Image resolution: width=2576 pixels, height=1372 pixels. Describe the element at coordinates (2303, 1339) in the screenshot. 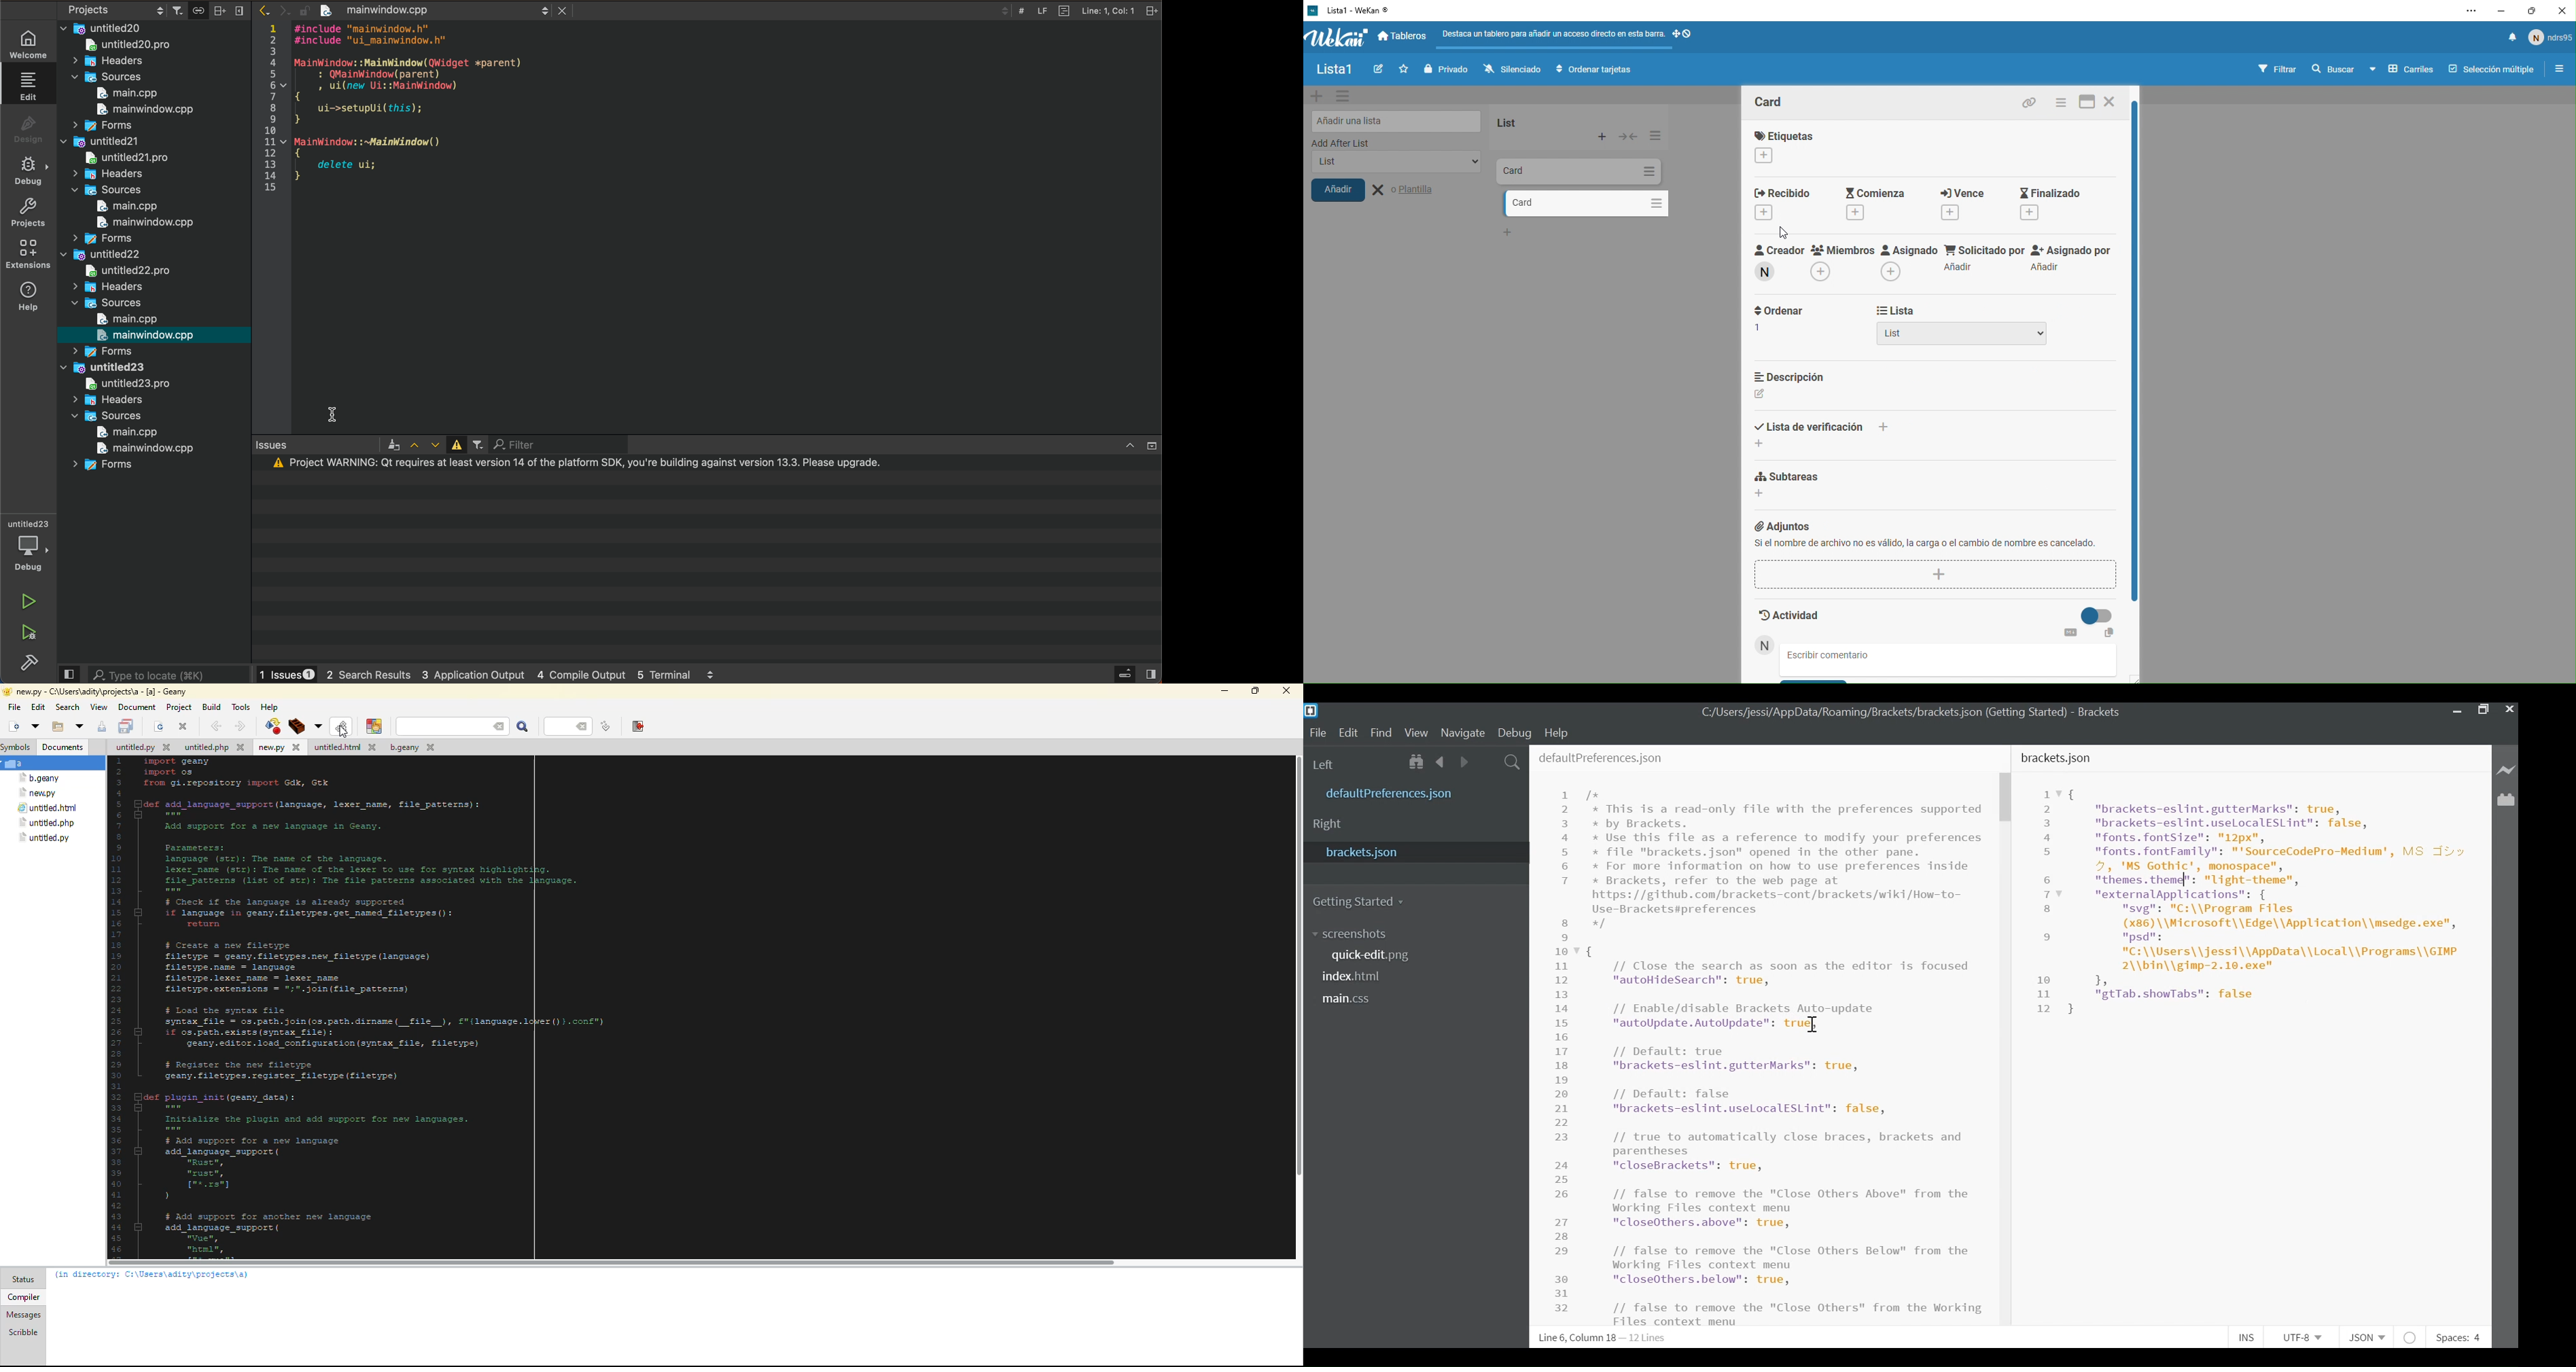

I see `Select File Encoding` at that location.